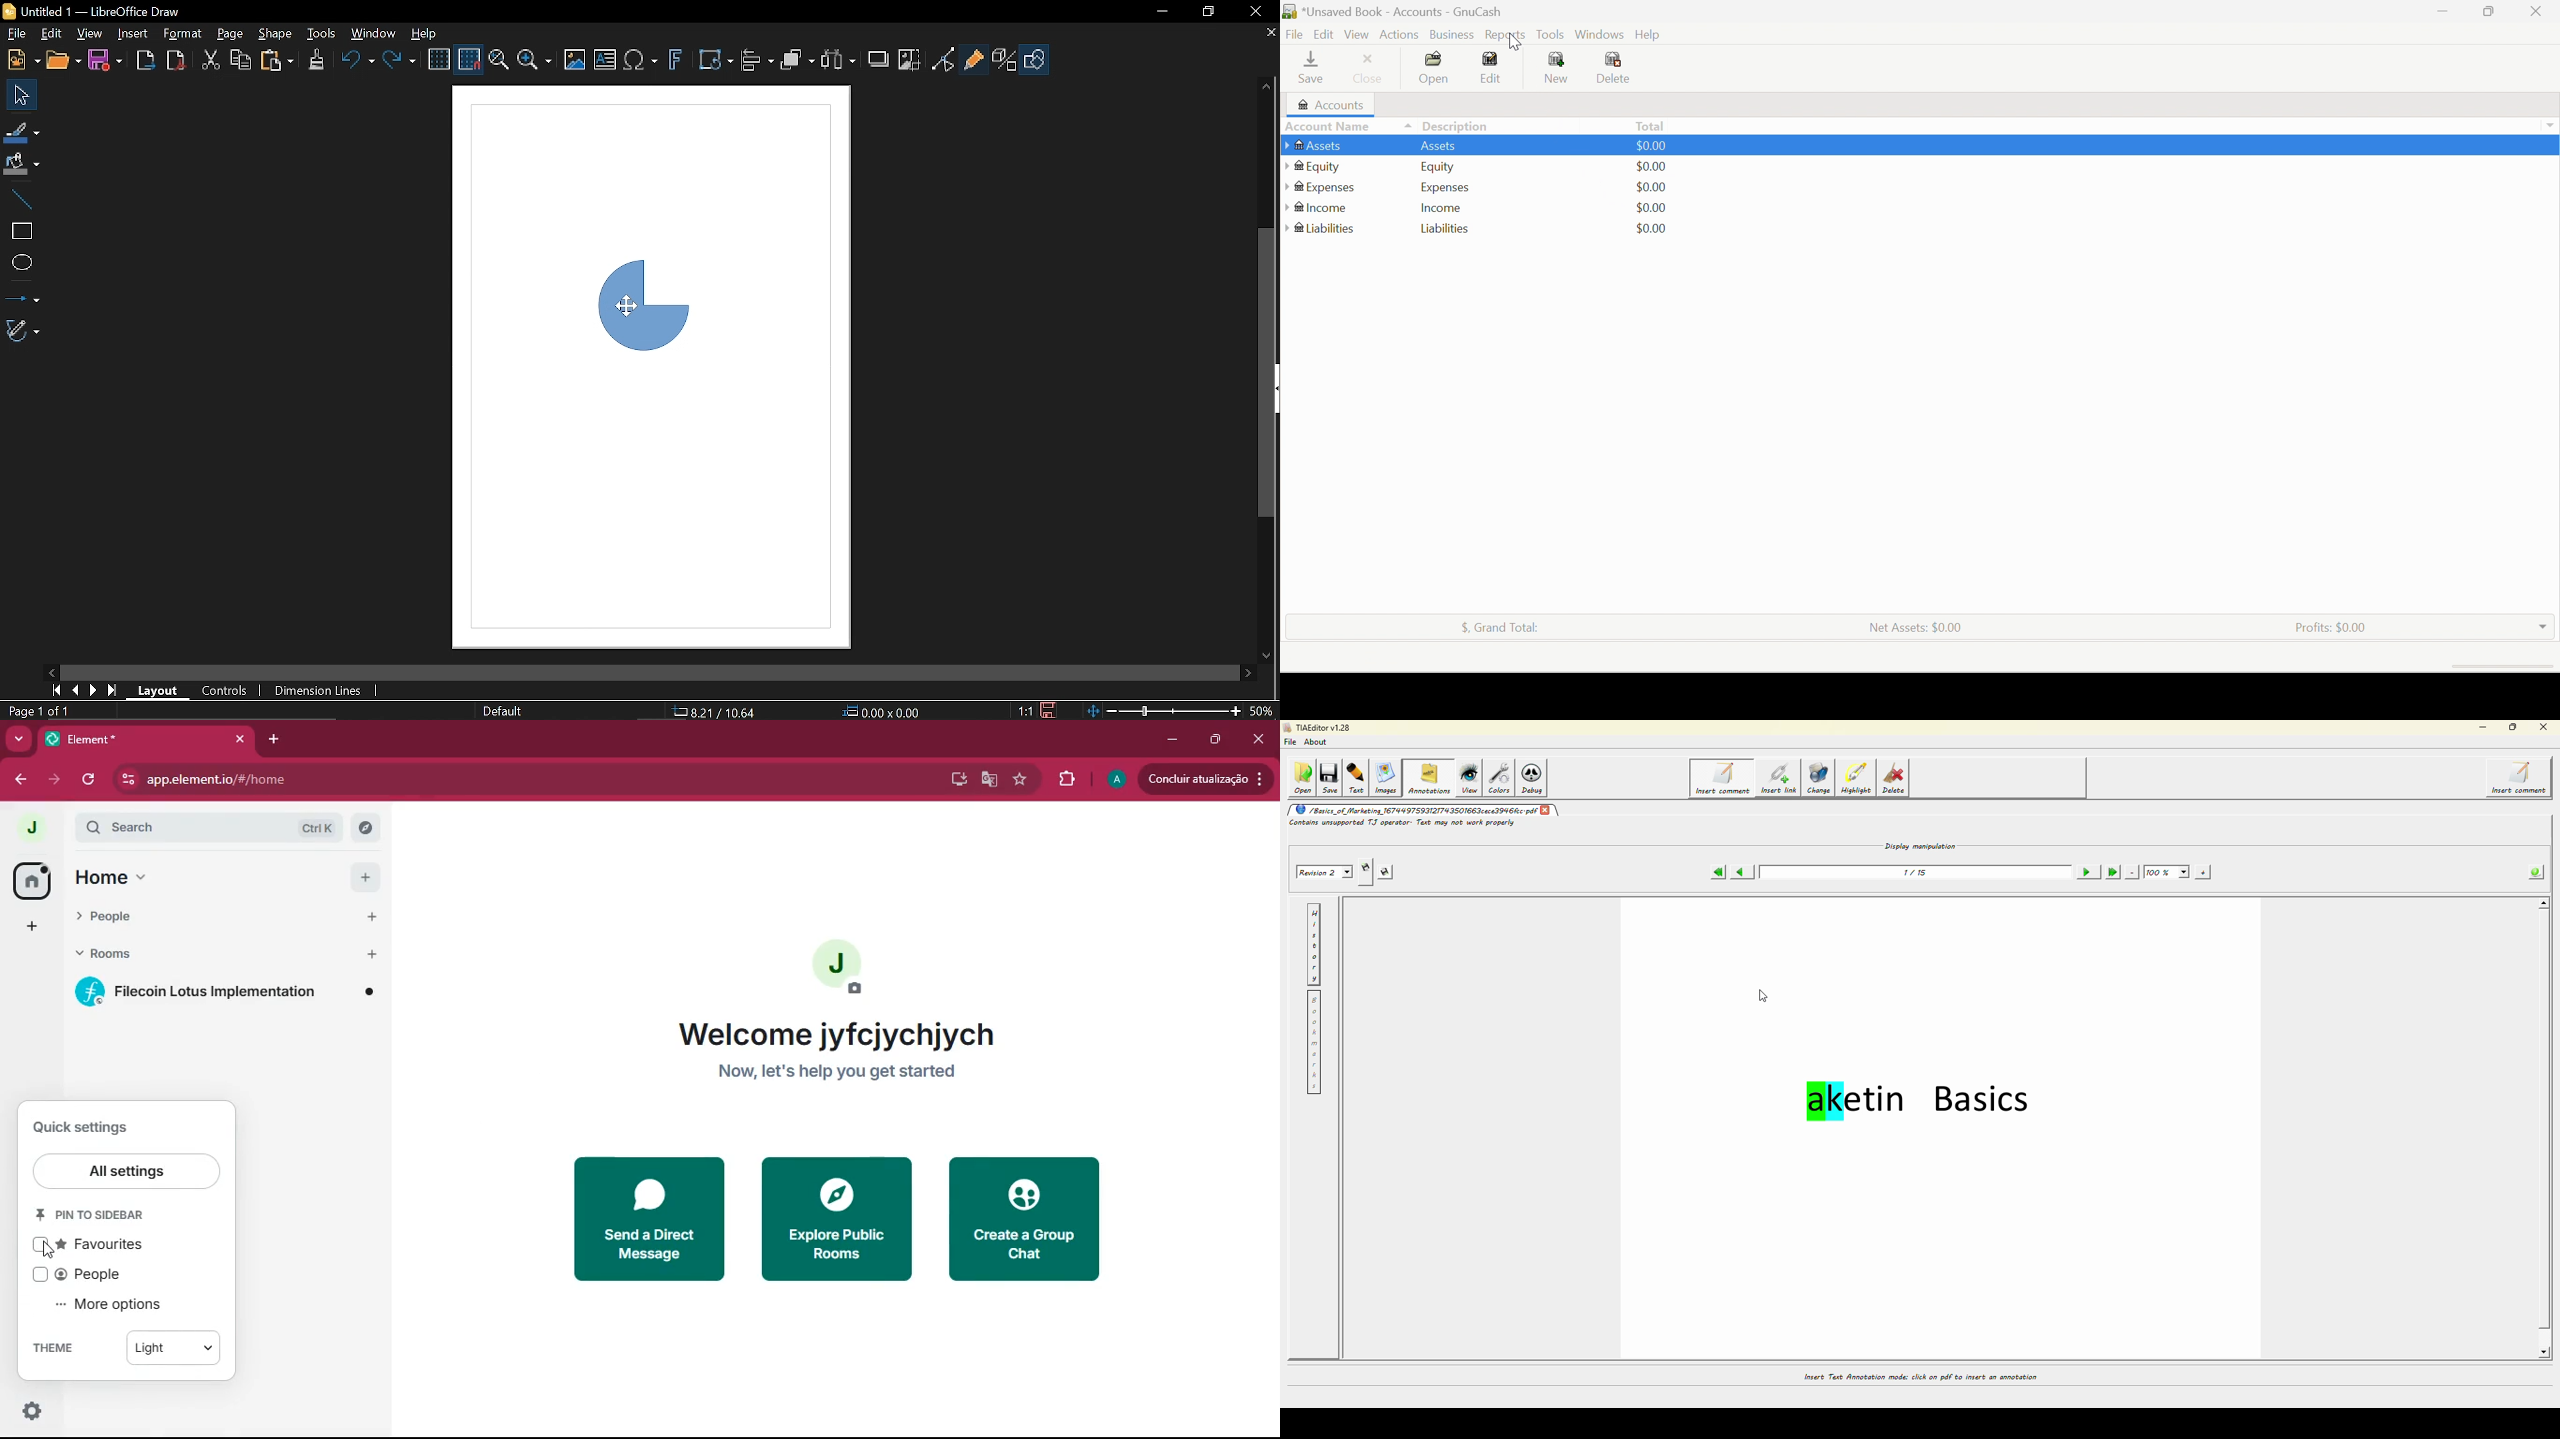  Describe the element at coordinates (986, 780) in the screenshot. I see `google translate` at that location.